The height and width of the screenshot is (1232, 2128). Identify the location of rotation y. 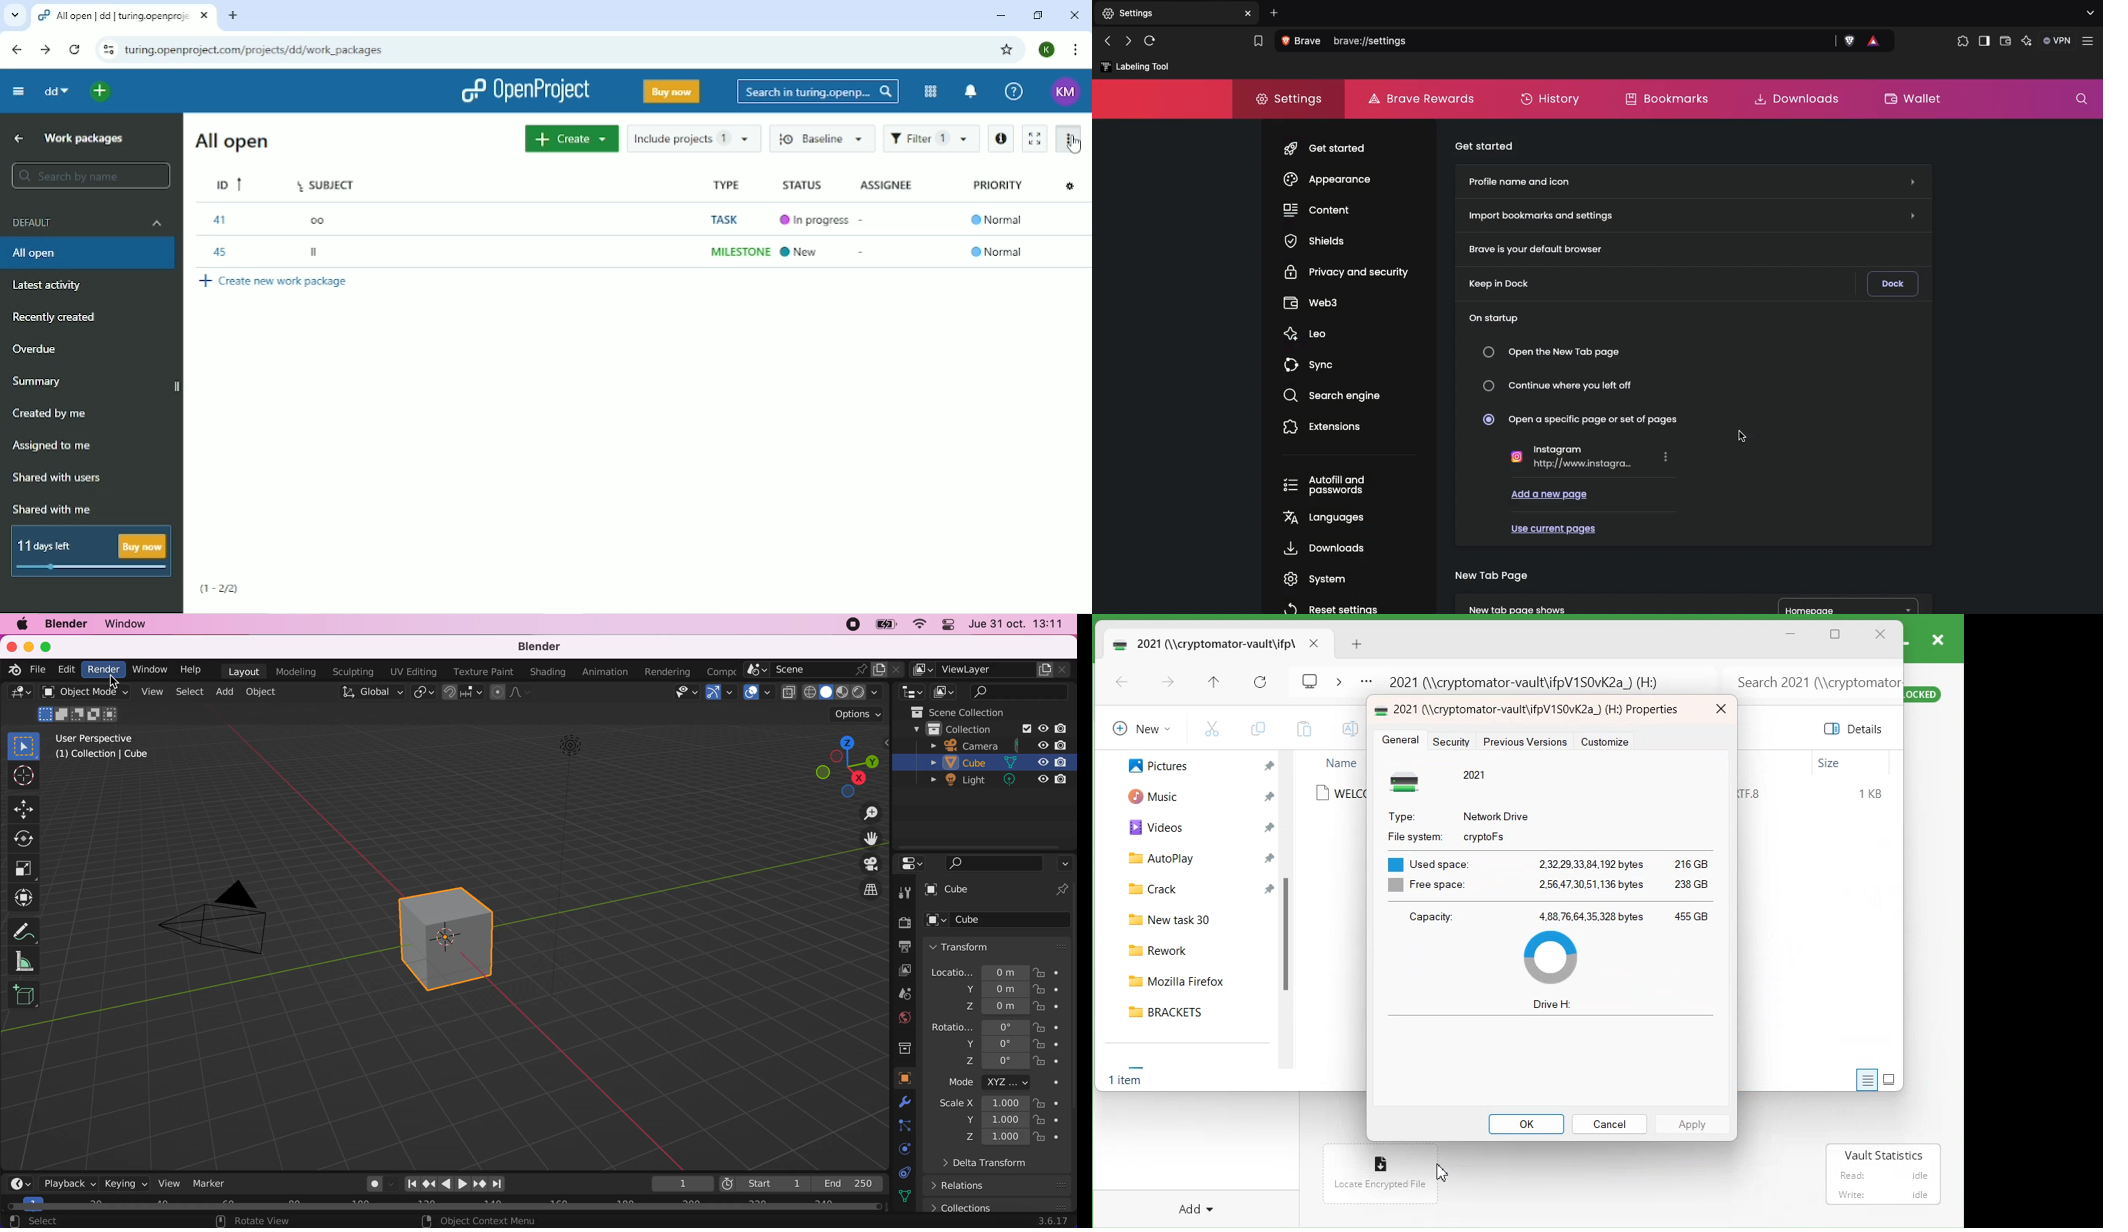
(988, 1045).